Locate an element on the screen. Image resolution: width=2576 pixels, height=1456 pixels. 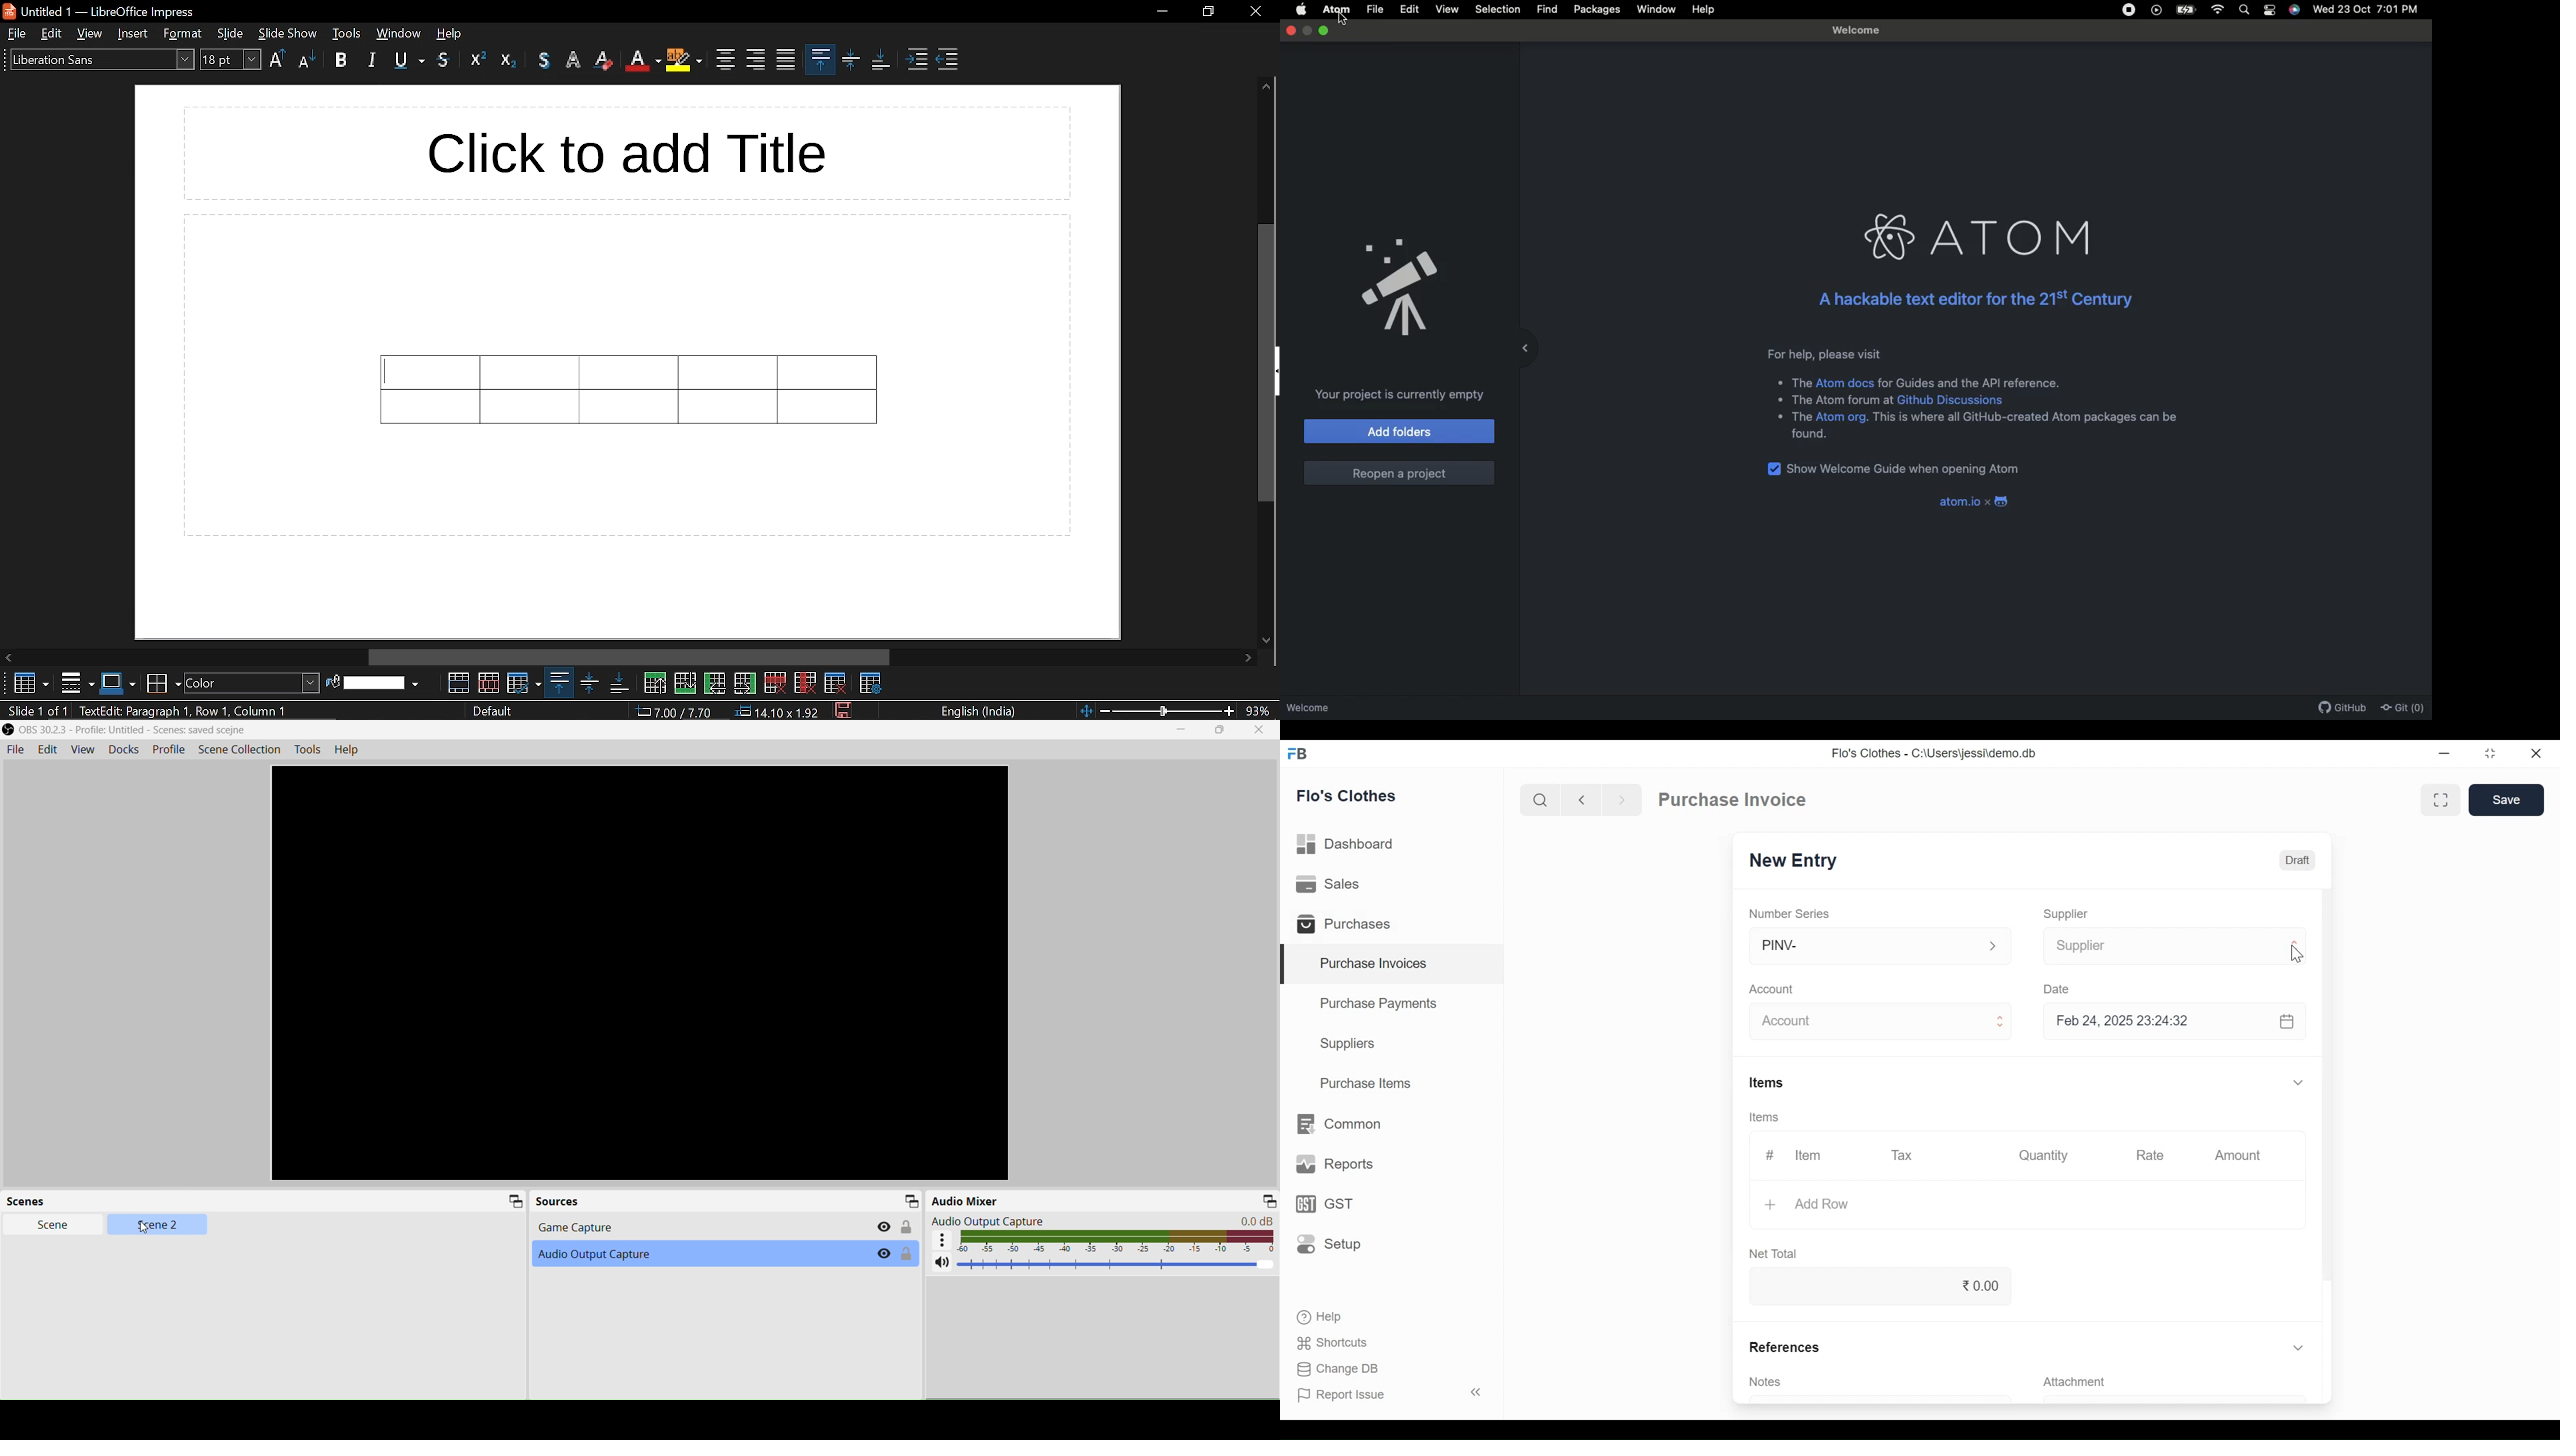
Attachment is located at coordinates (2077, 1381).